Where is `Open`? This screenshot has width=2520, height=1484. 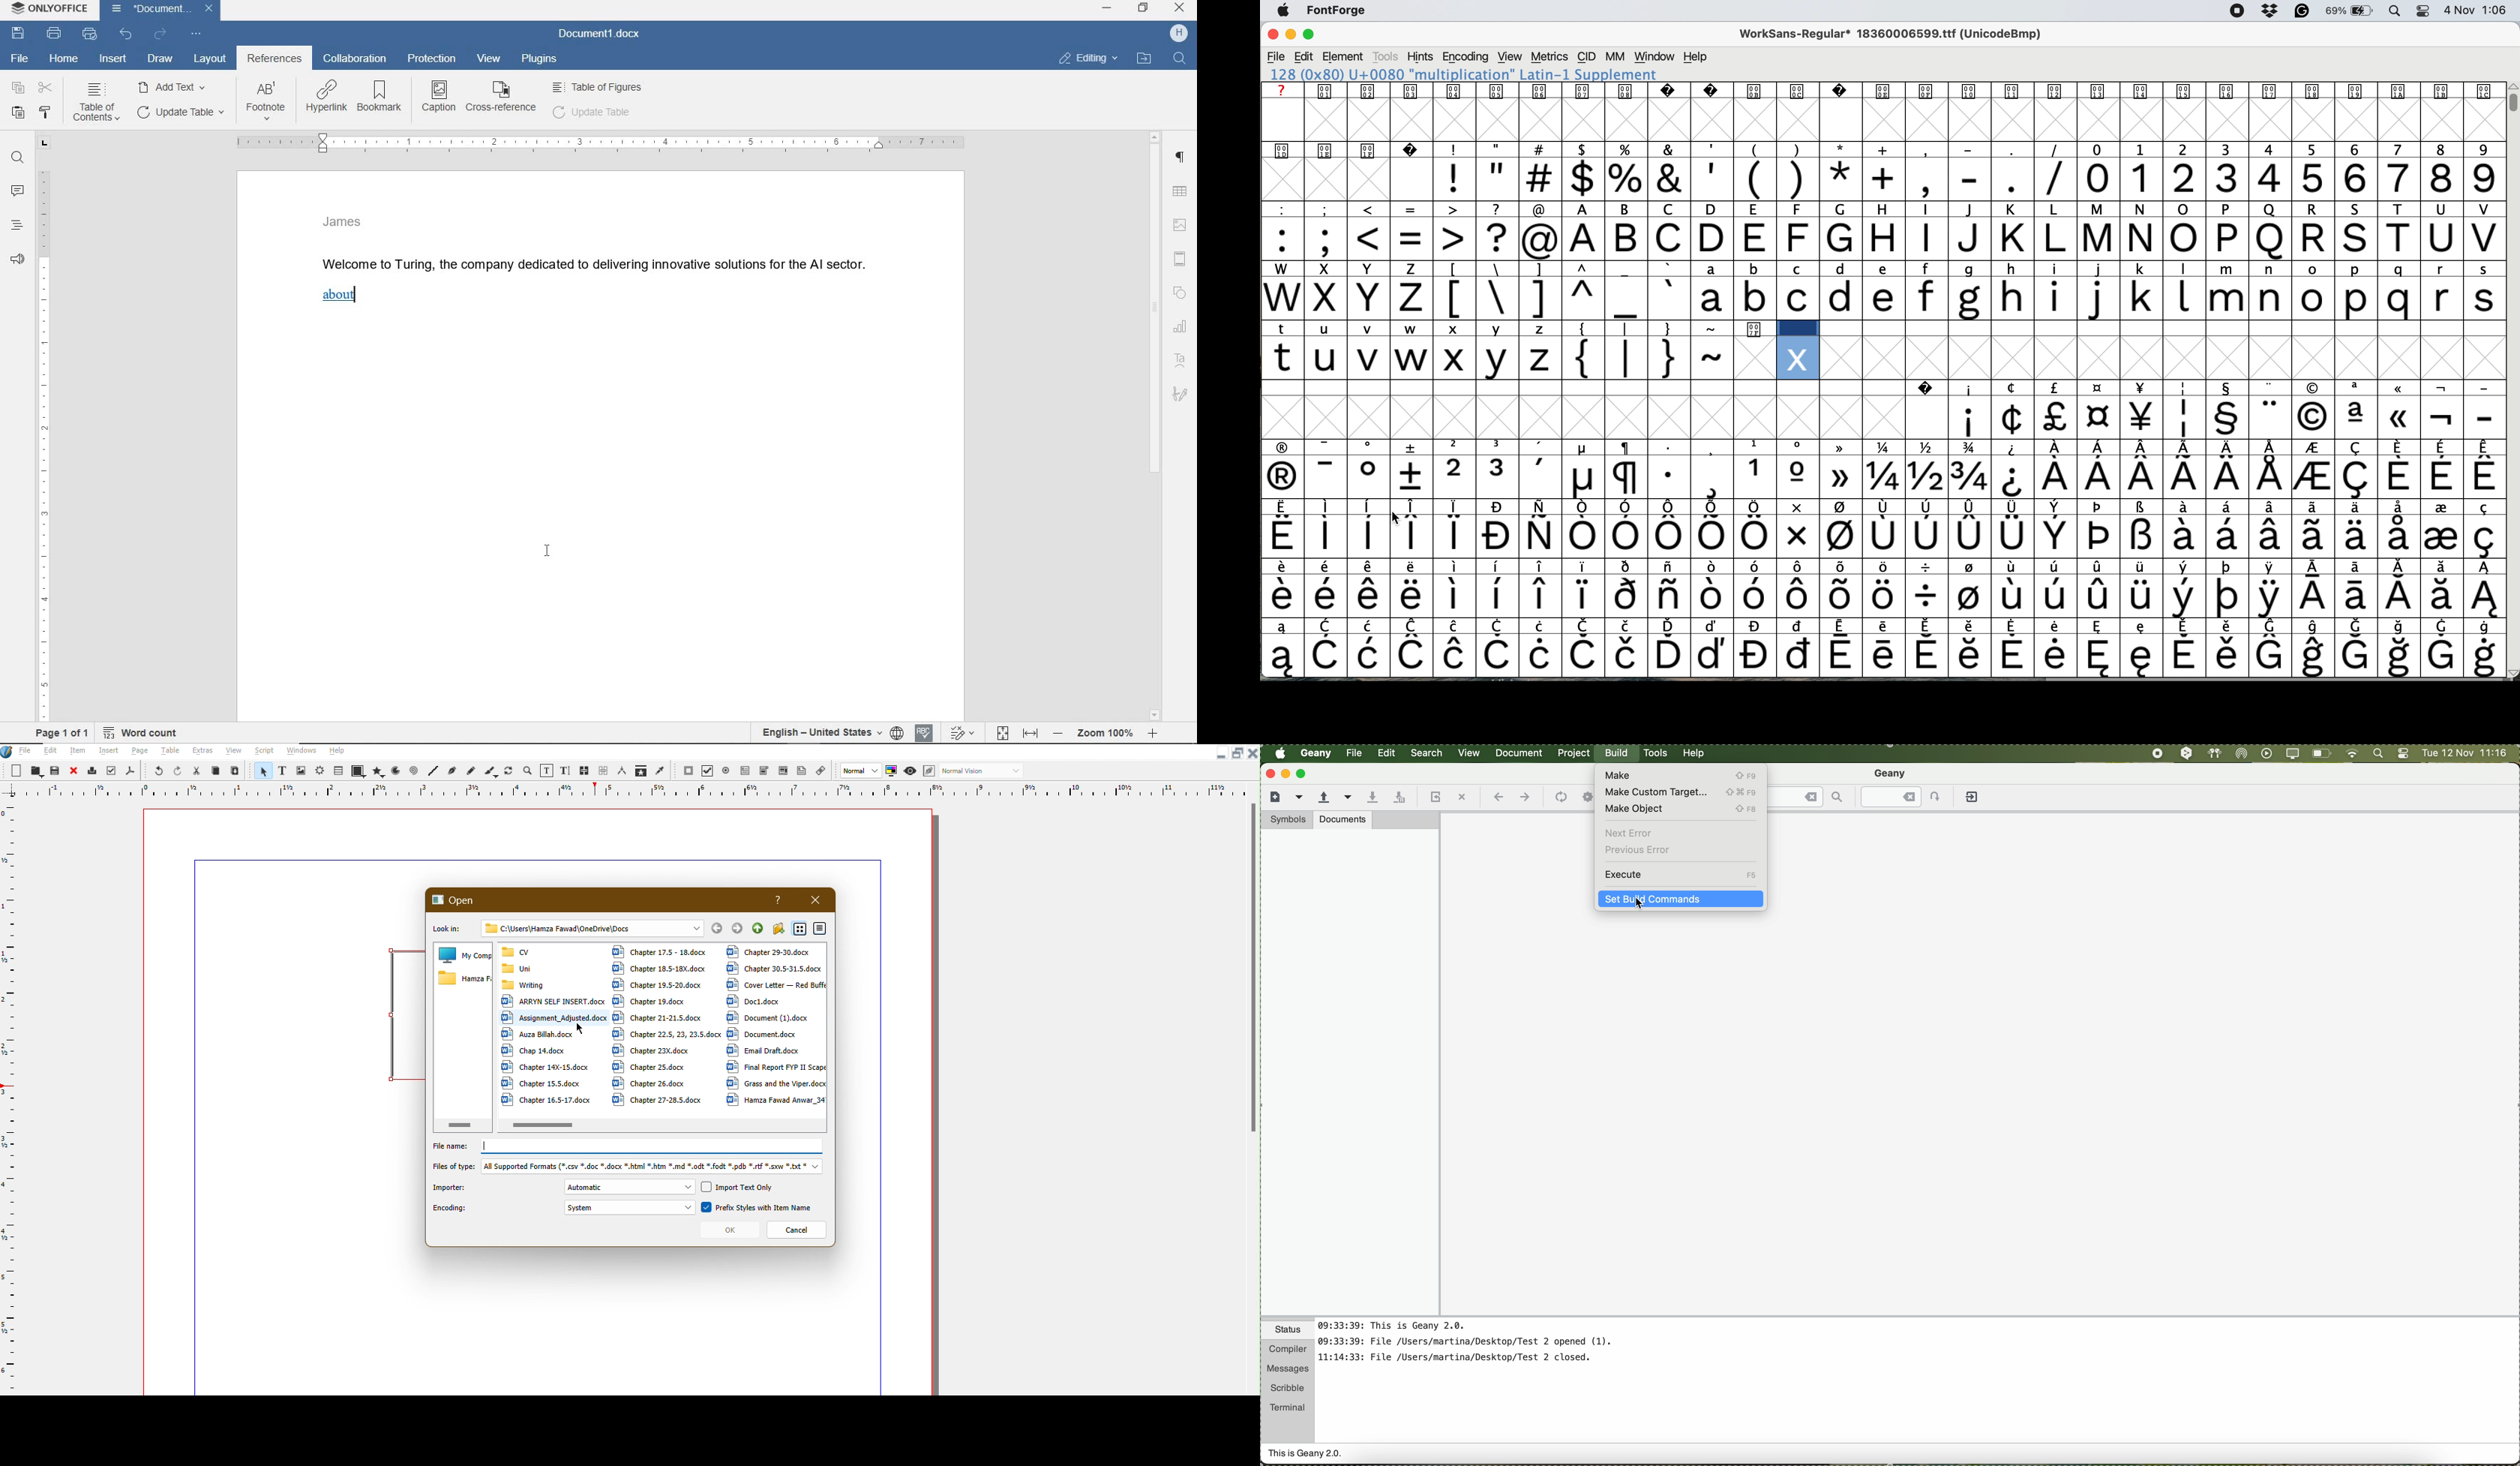 Open is located at coordinates (35, 771).